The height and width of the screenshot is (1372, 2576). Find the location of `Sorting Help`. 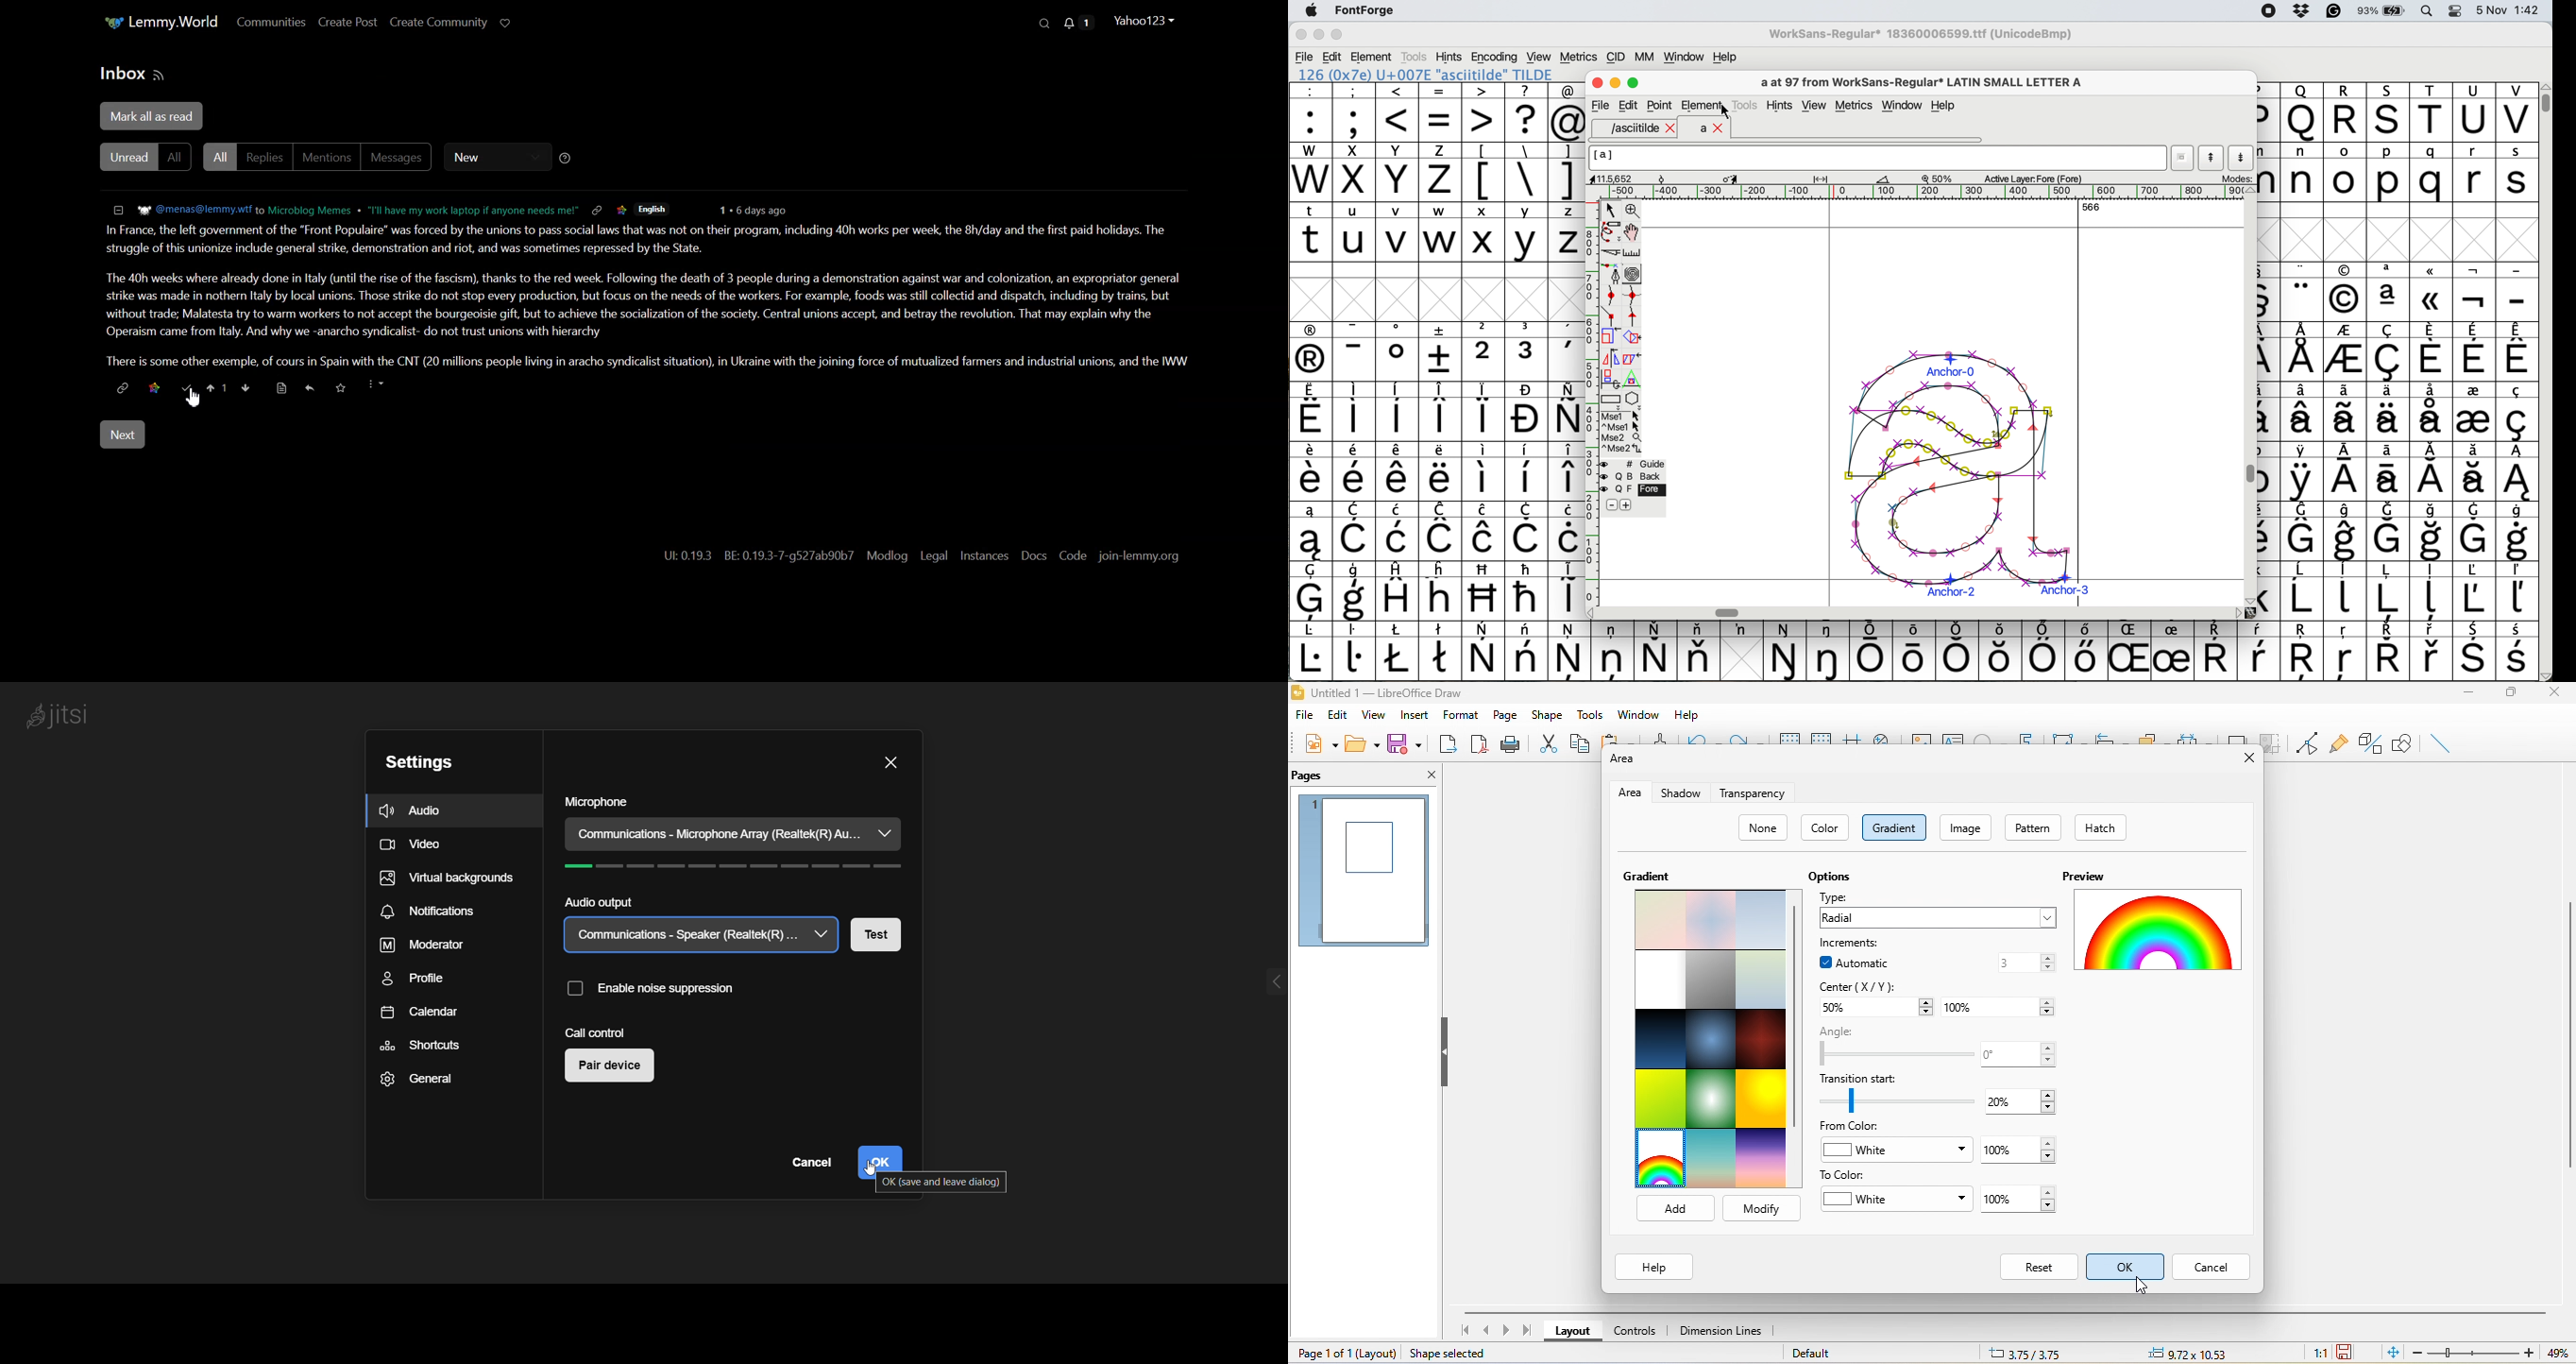

Sorting Help is located at coordinates (566, 158).